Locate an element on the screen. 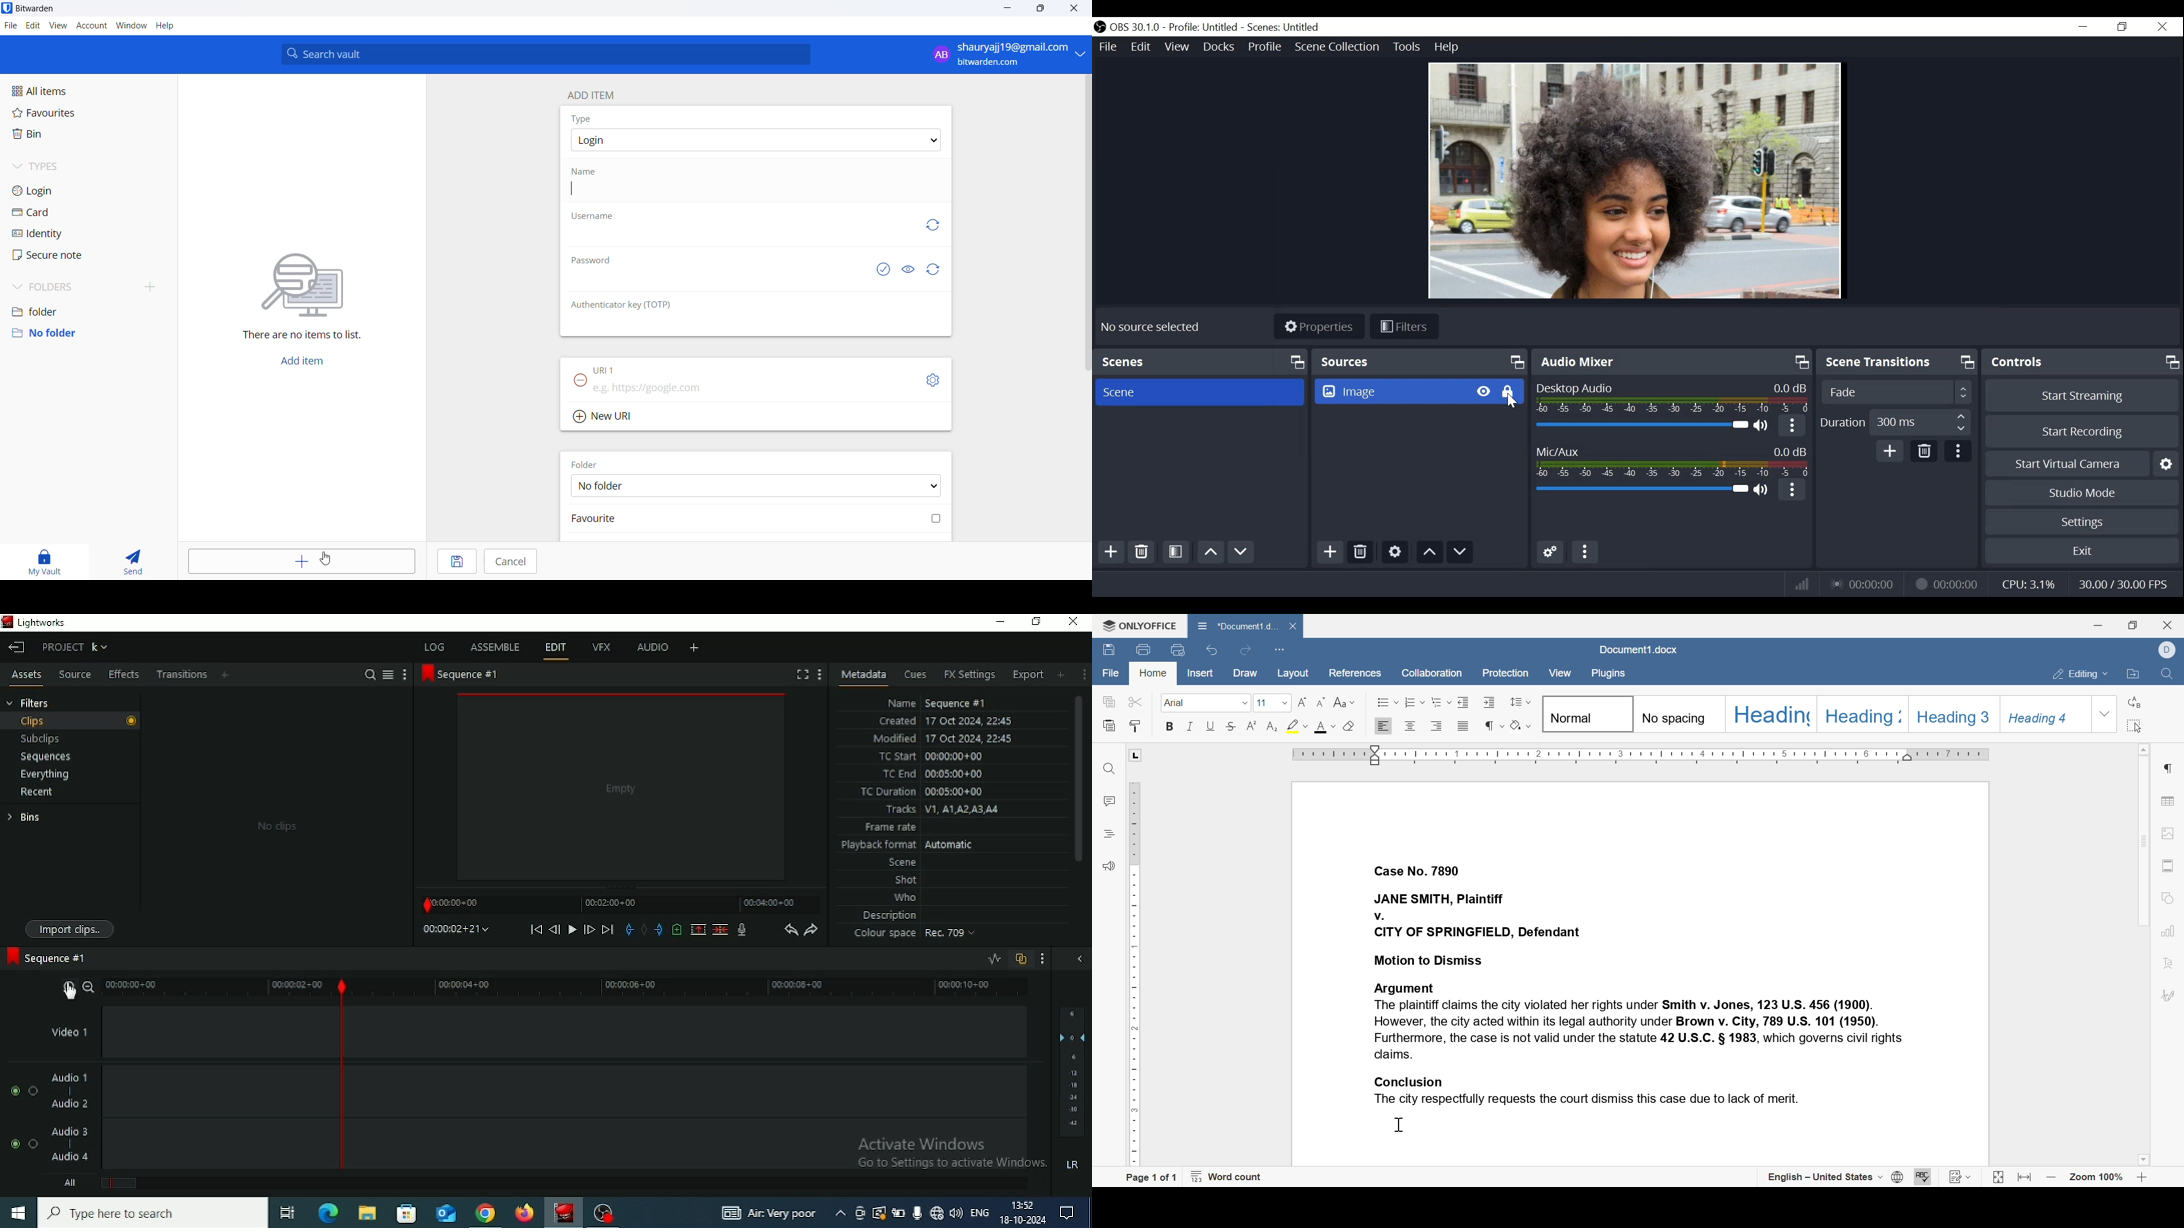 The width and height of the screenshot is (2184, 1232). Settings is located at coordinates (1395, 551).